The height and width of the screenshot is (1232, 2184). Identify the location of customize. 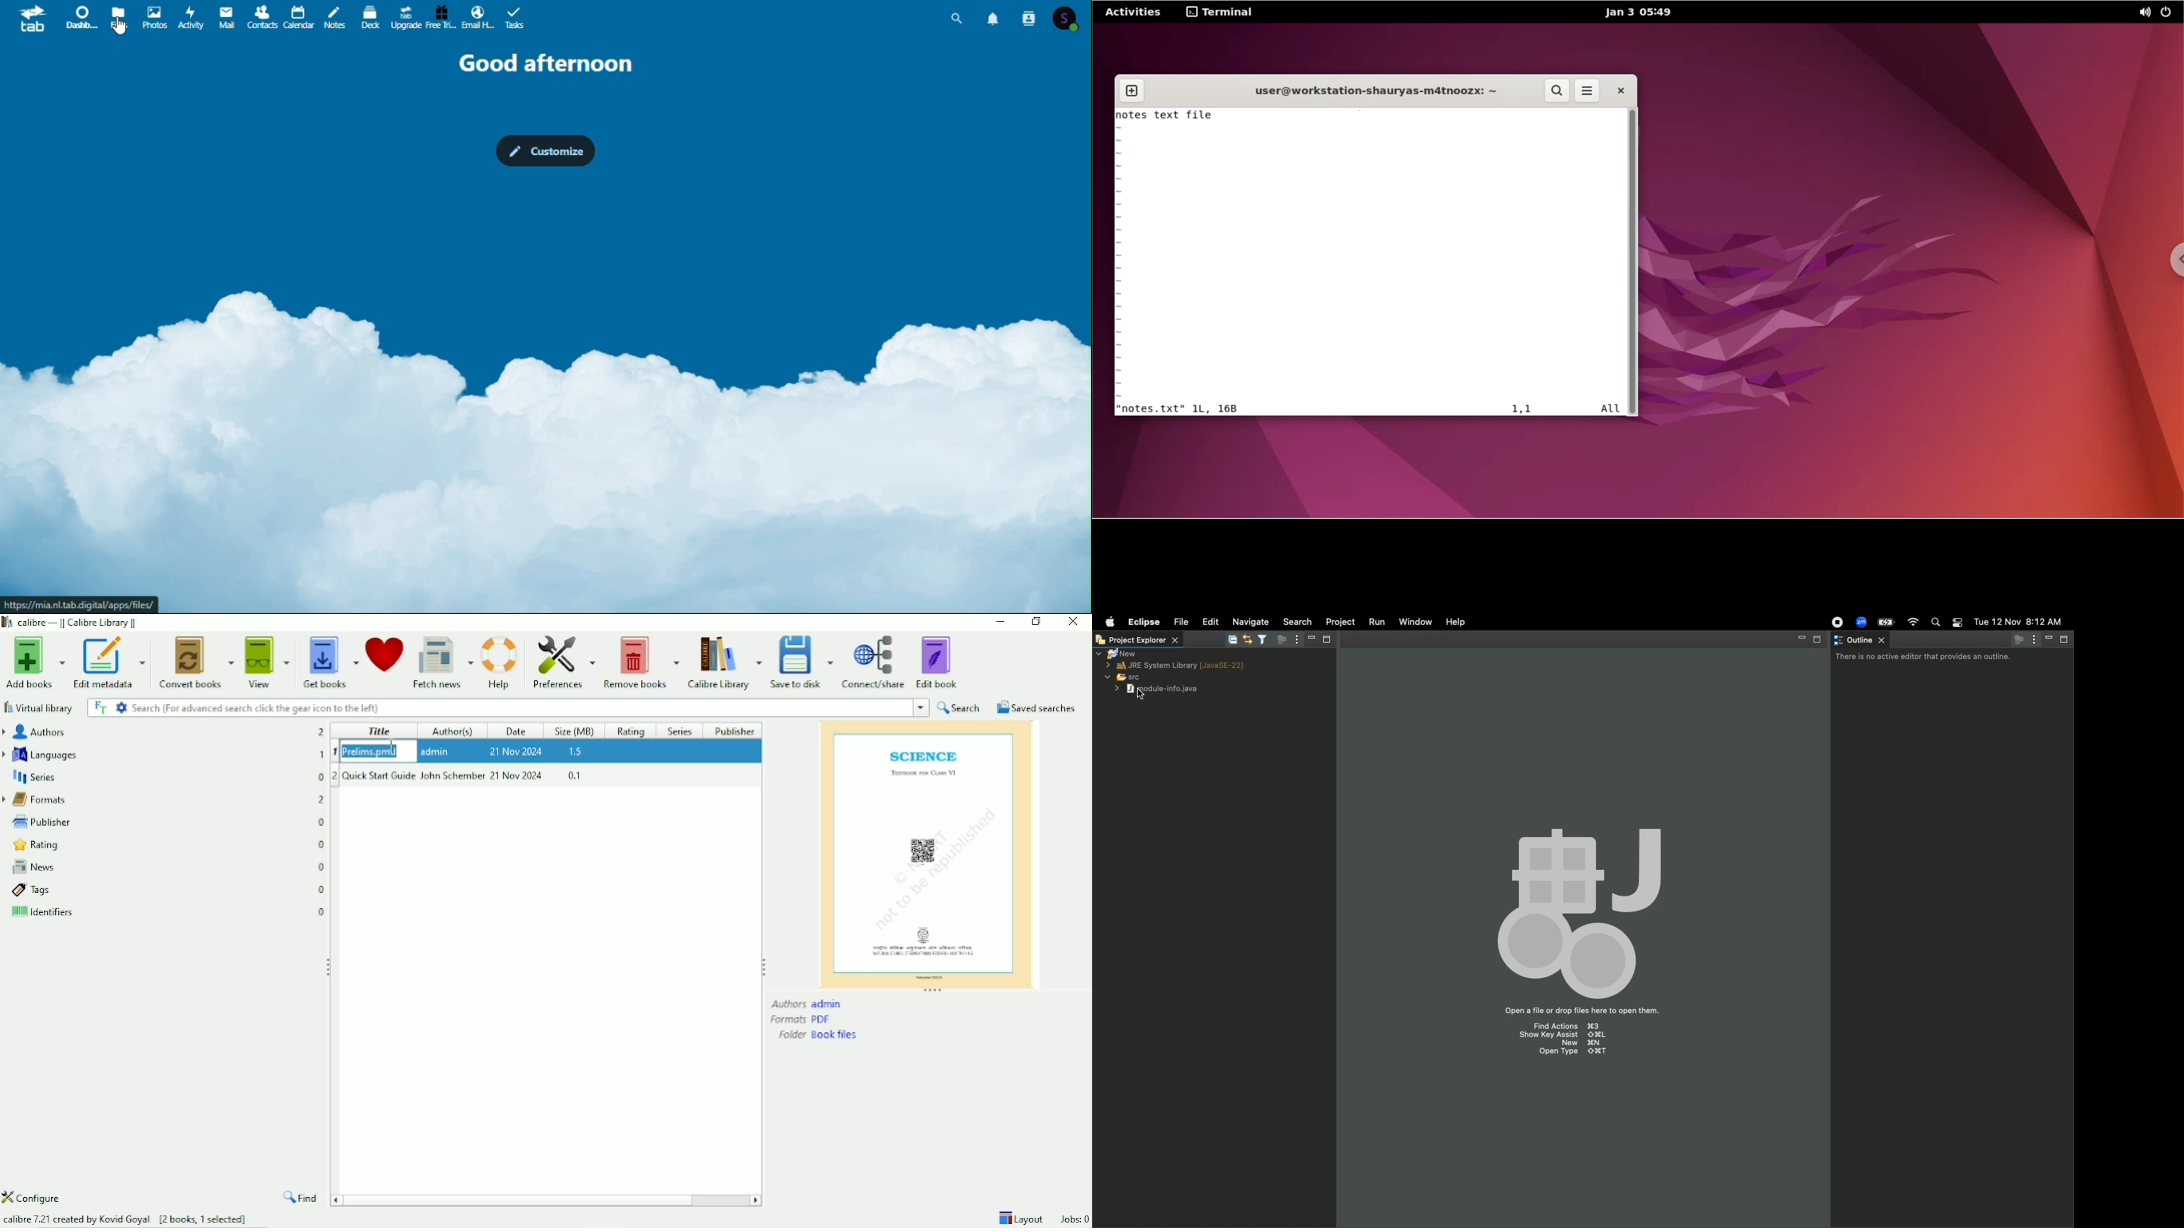
(549, 151).